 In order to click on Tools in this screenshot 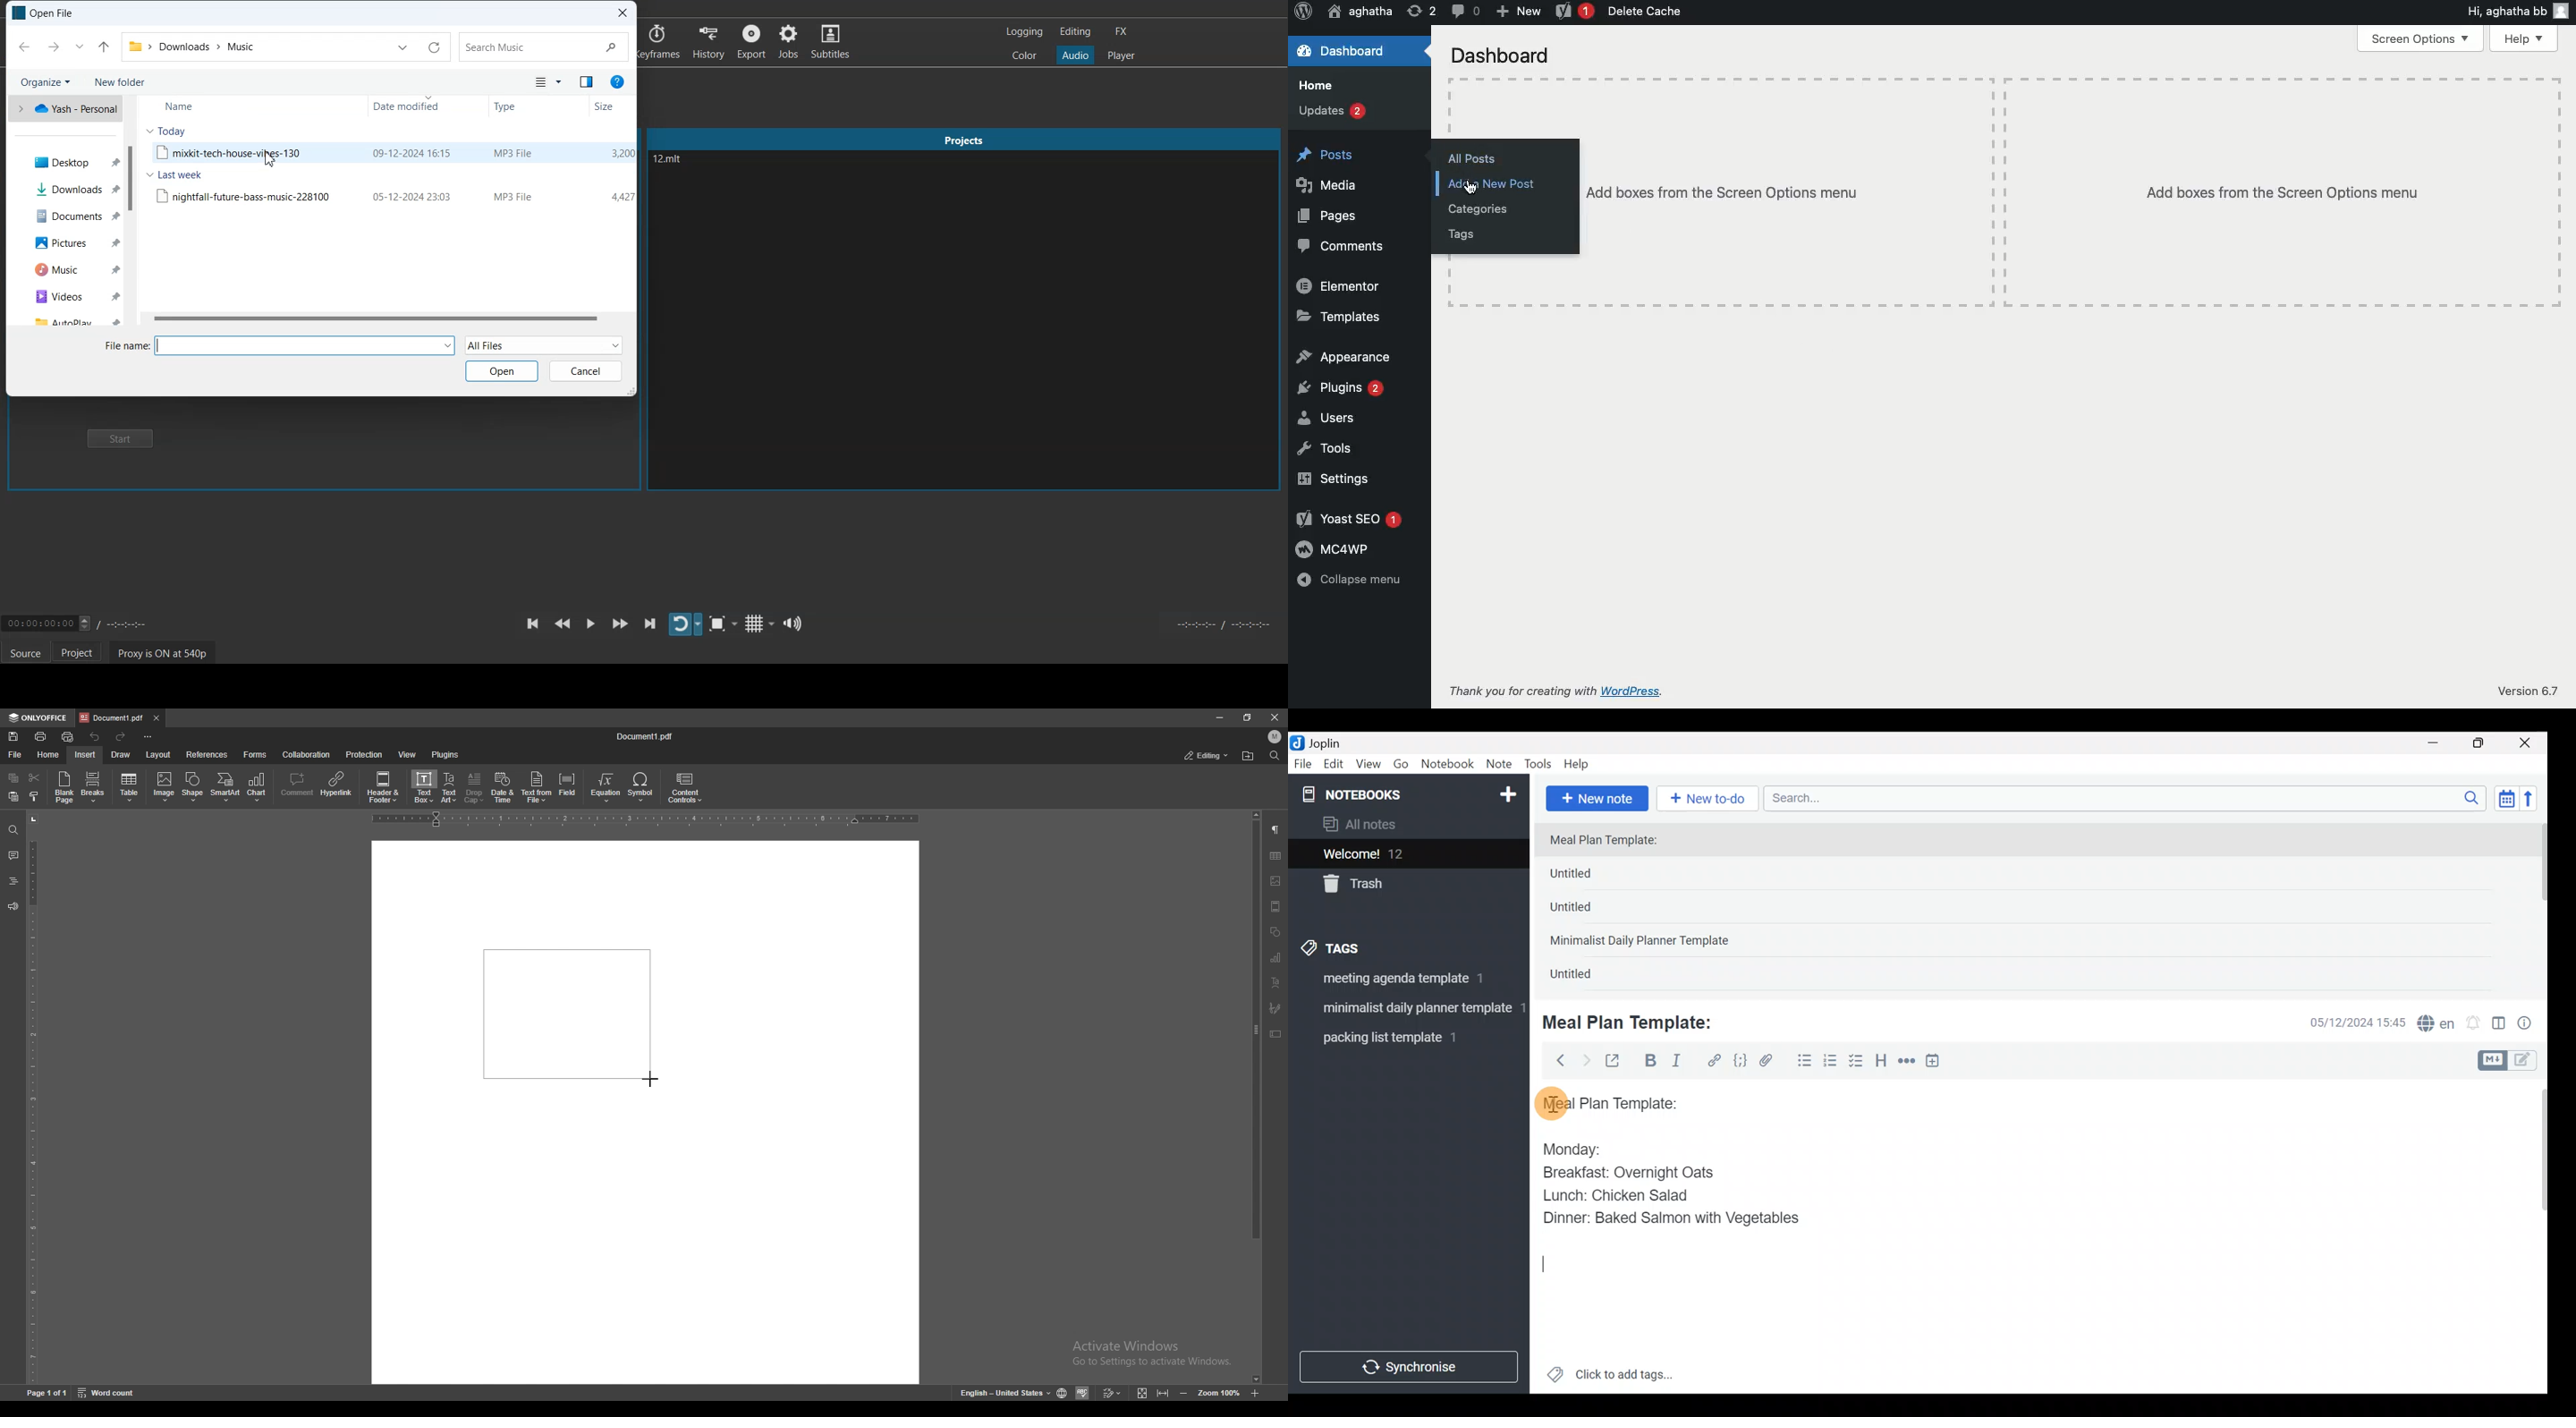, I will do `click(1326, 447)`.